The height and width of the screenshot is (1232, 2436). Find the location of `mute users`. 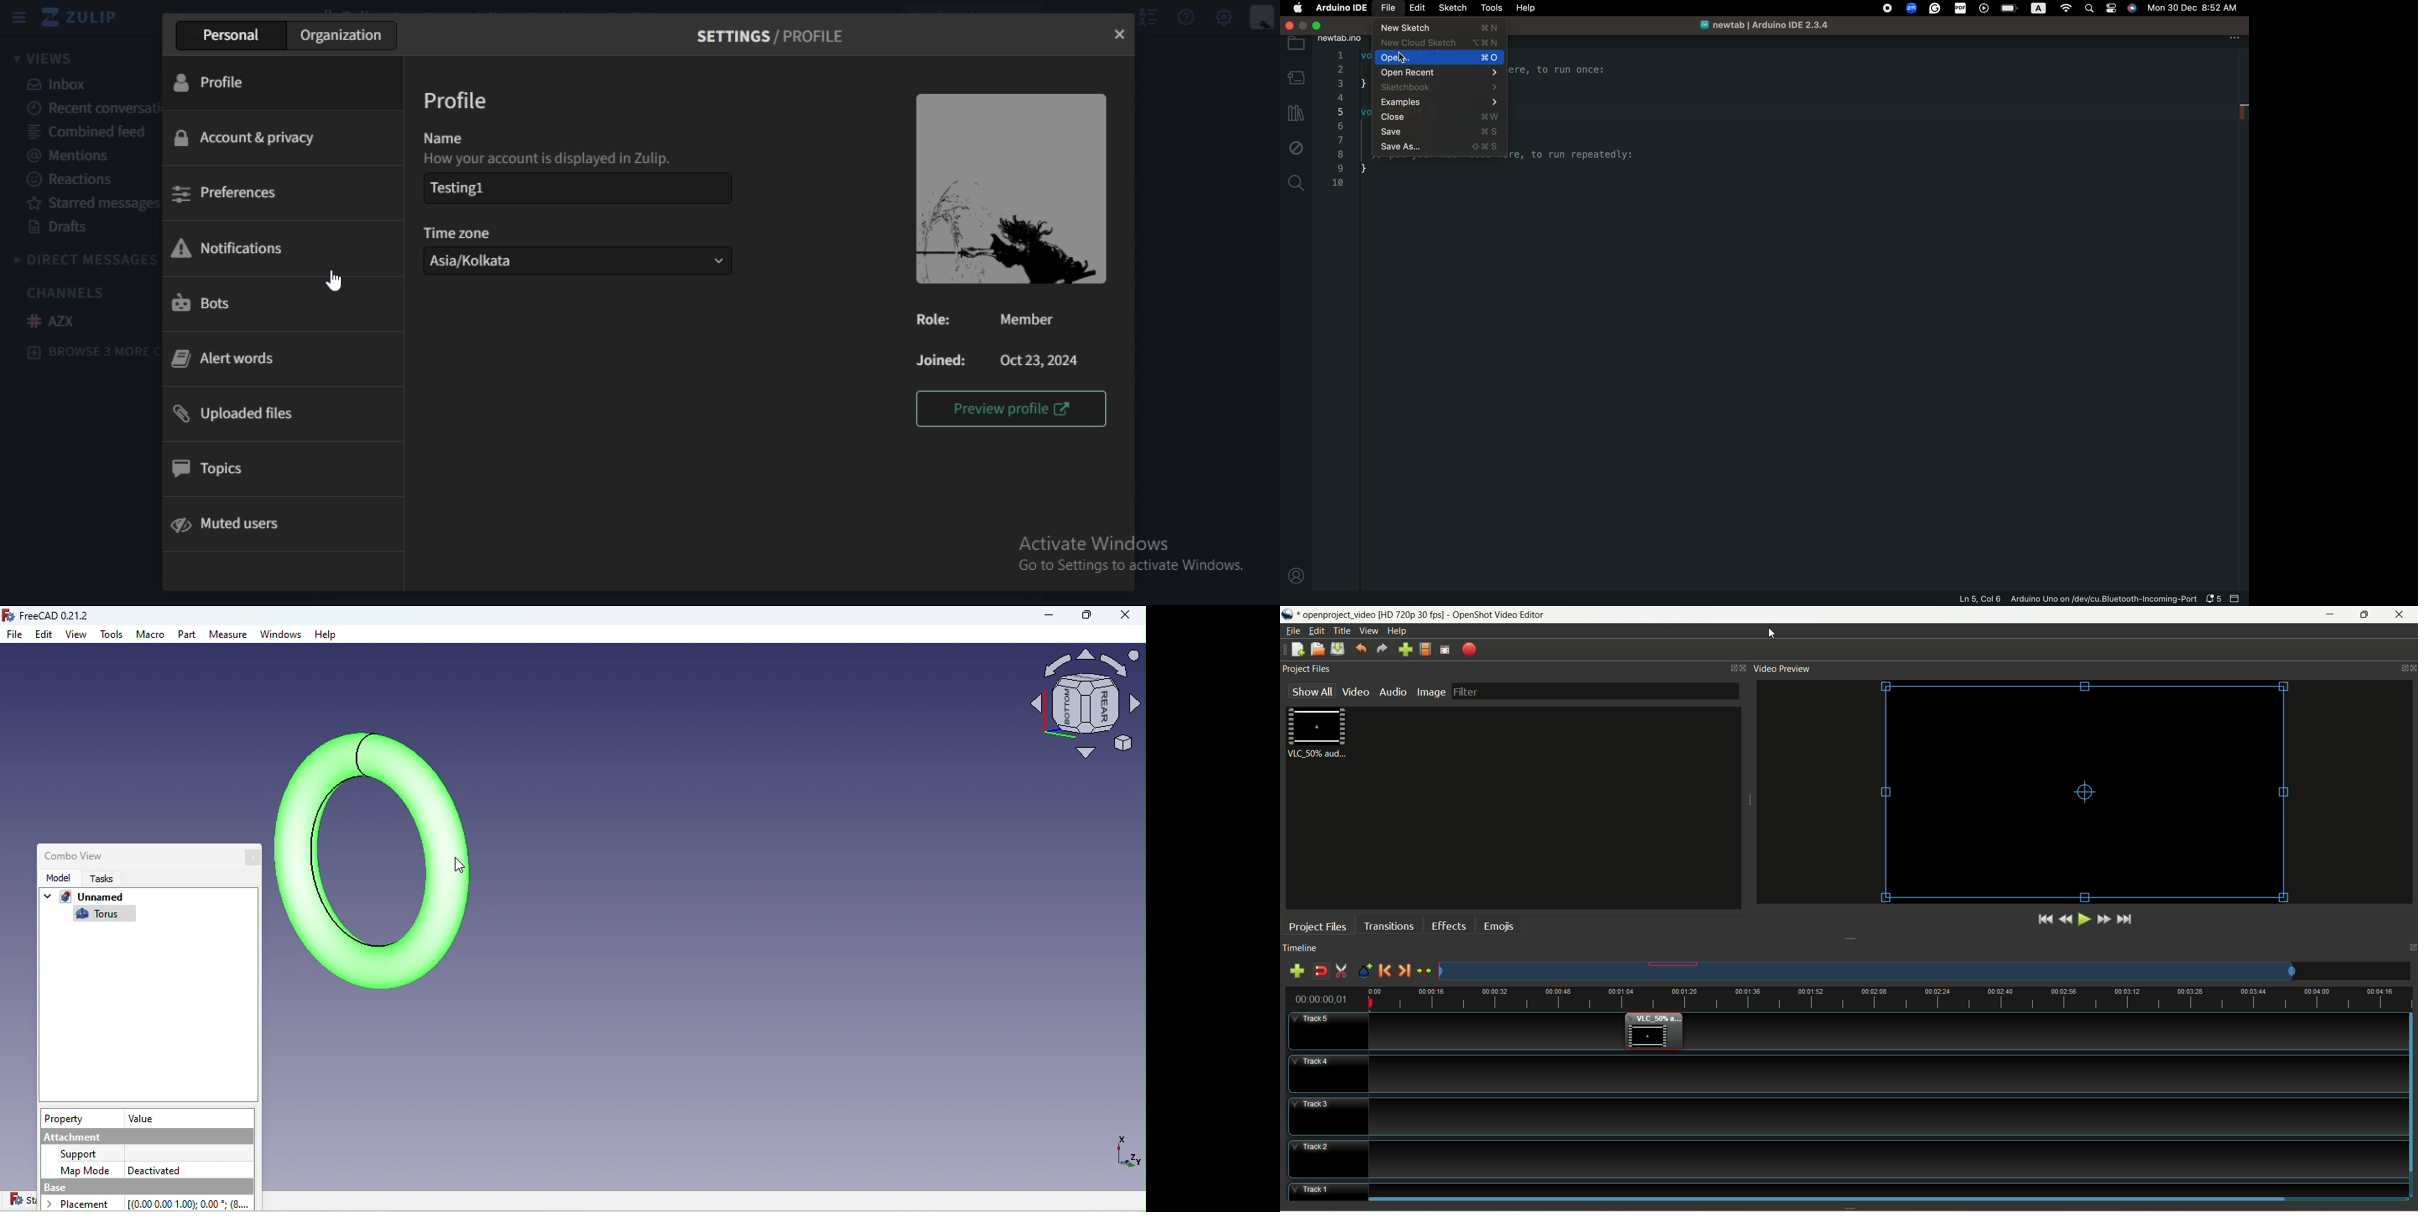

mute users is located at coordinates (226, 528).